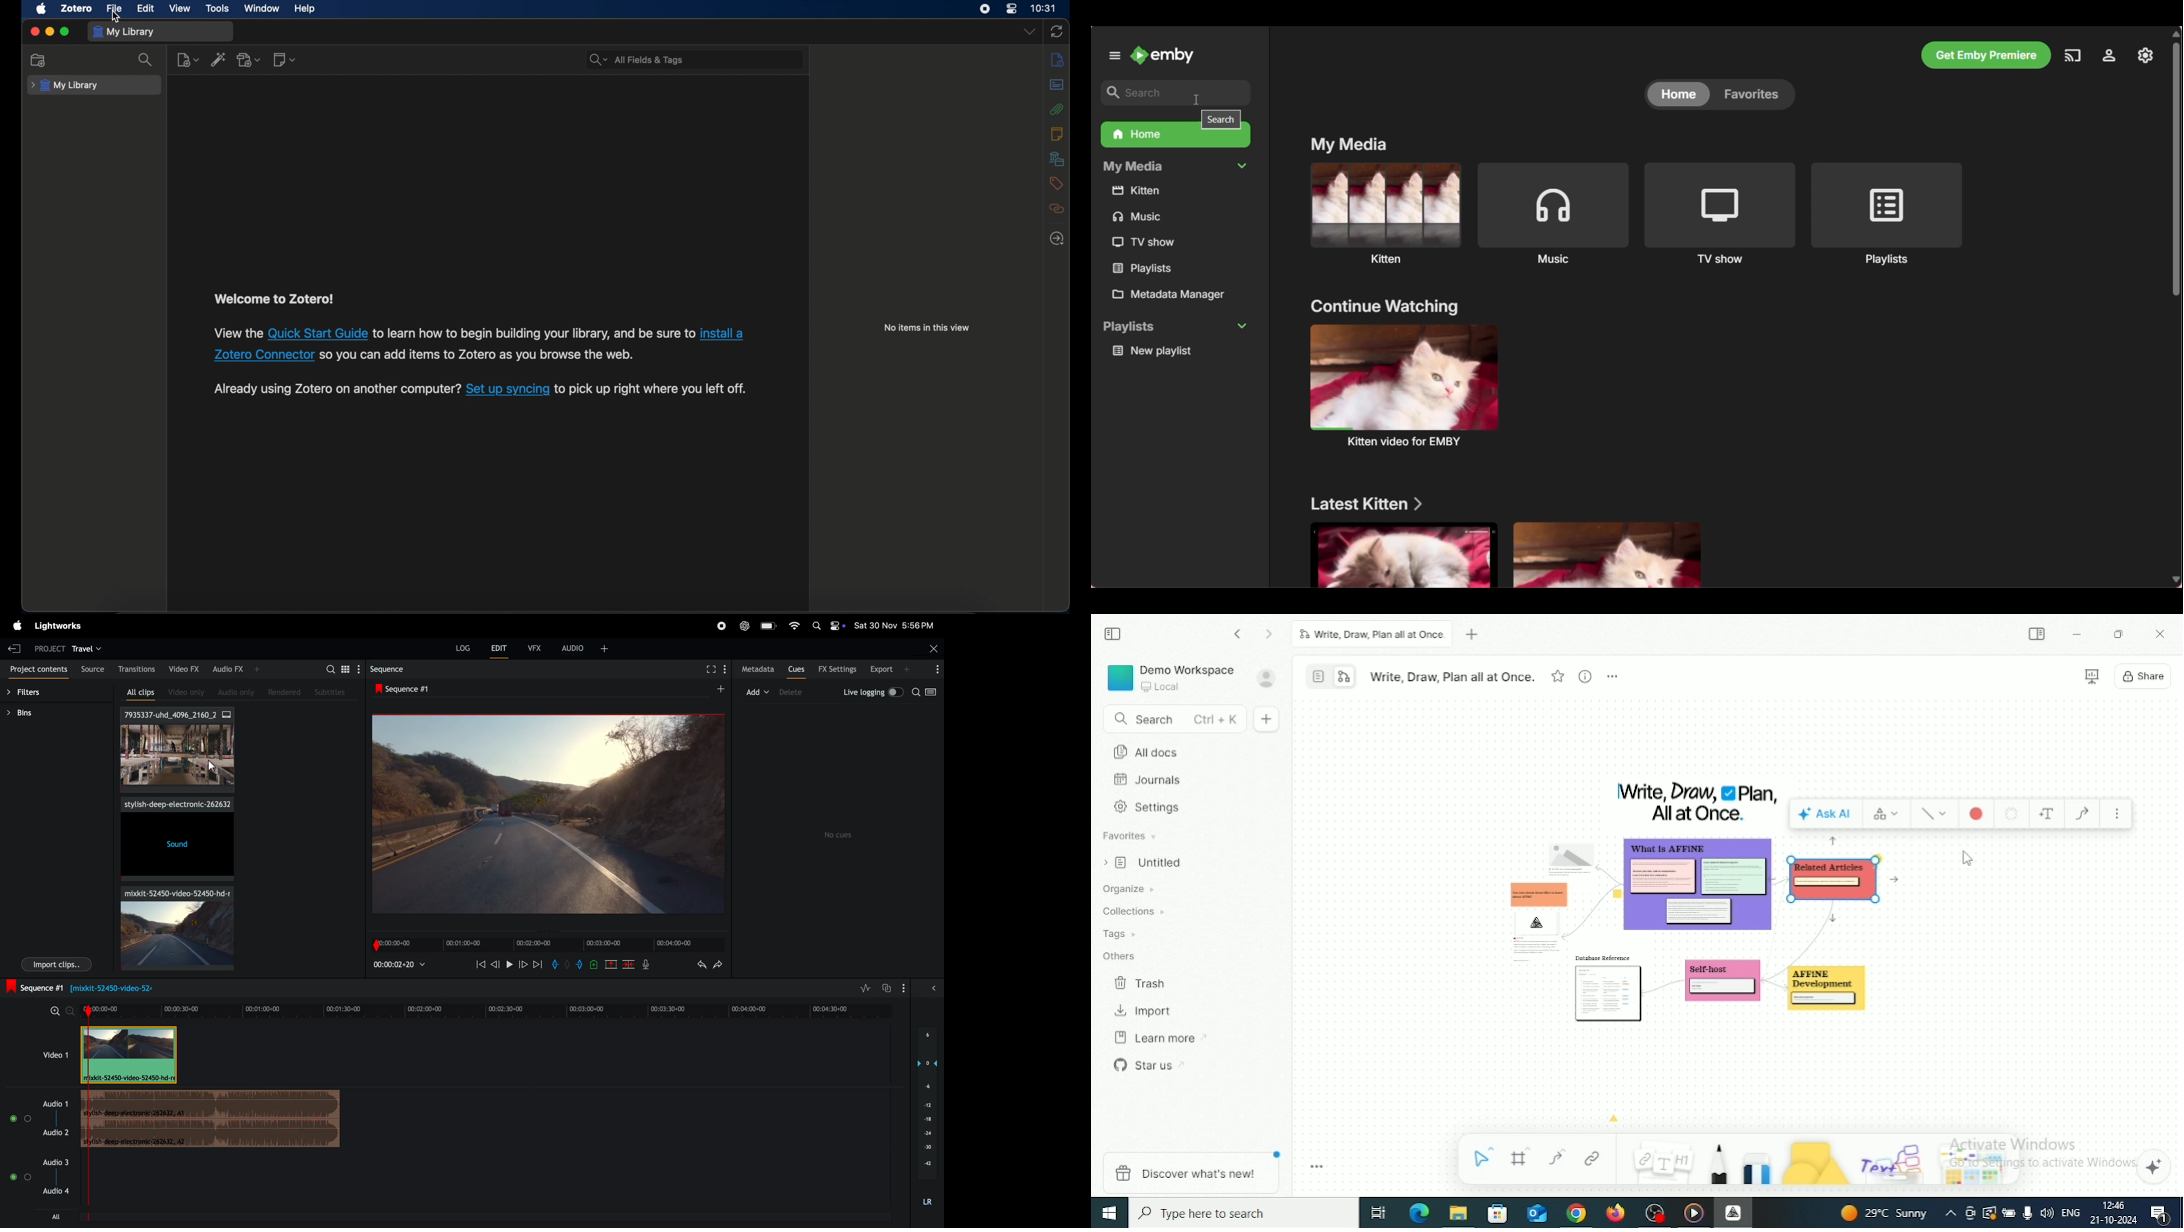 This screenshot has width=2184, height=1232. Describe the element at coordinates (1404, 385) in the screenshot. I see `kitten video for EMBY` at that location.